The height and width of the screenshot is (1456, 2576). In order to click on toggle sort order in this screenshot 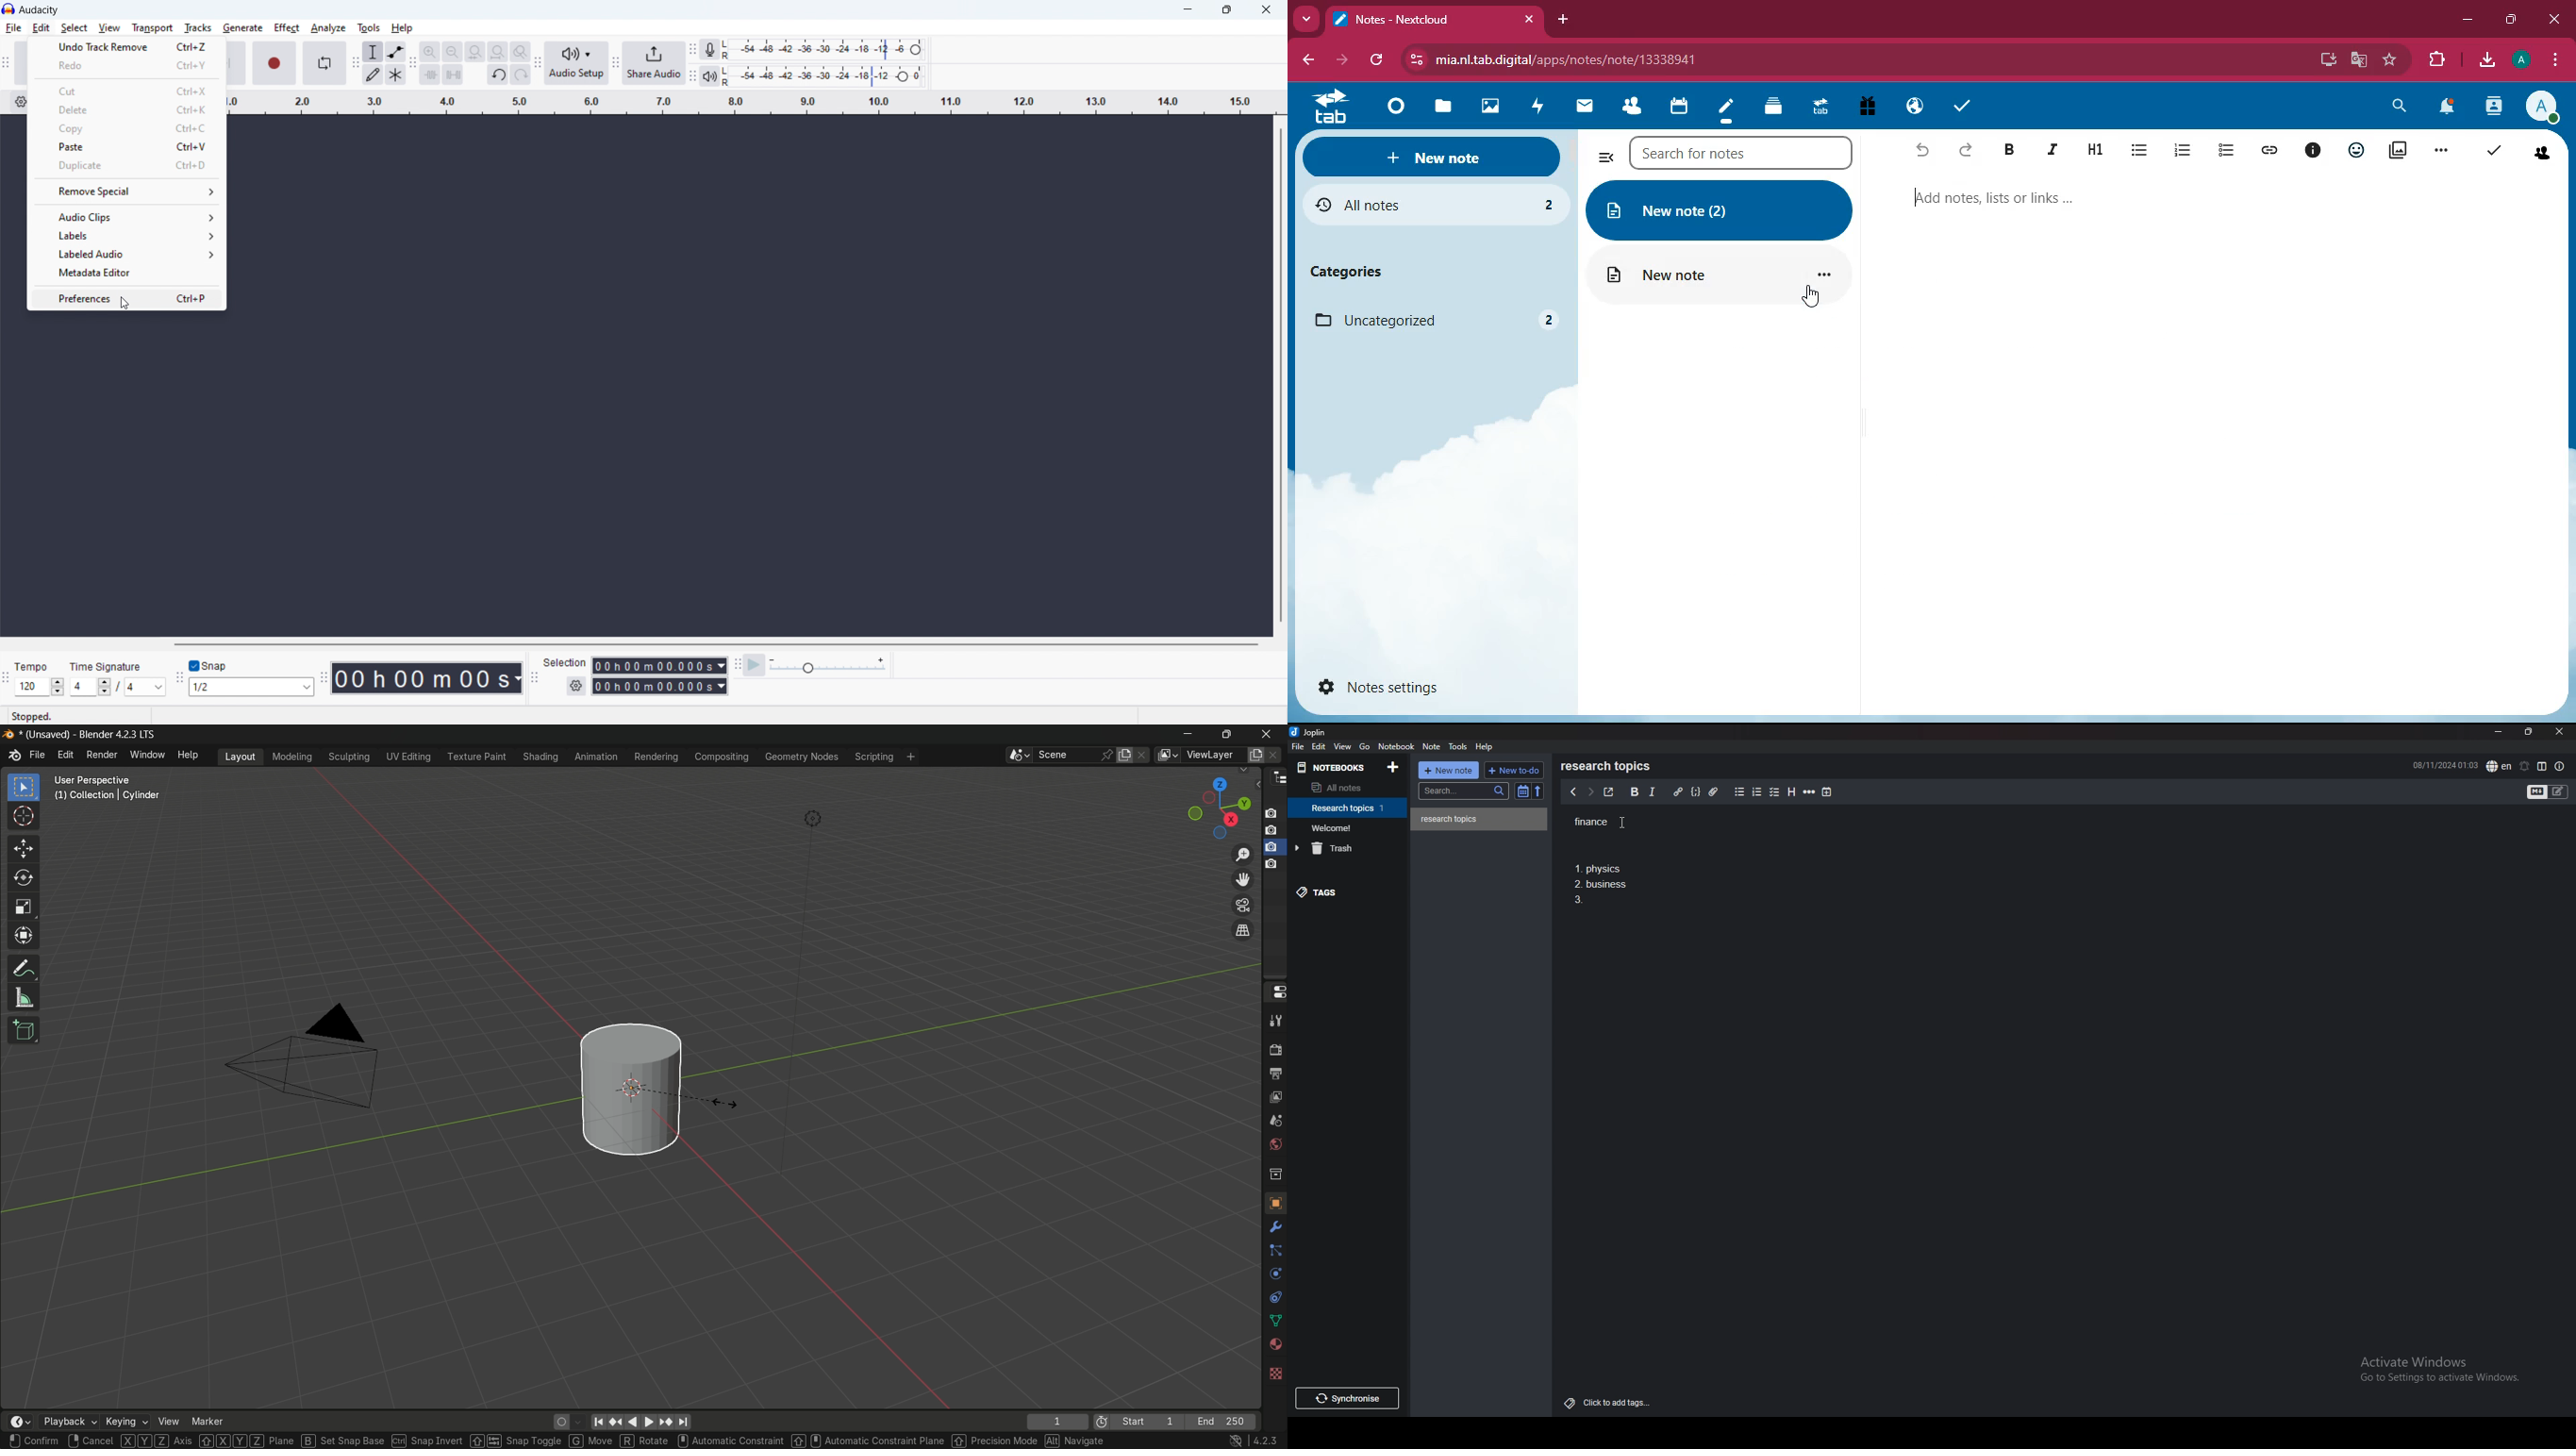, I will do `click(1523, 792)`.